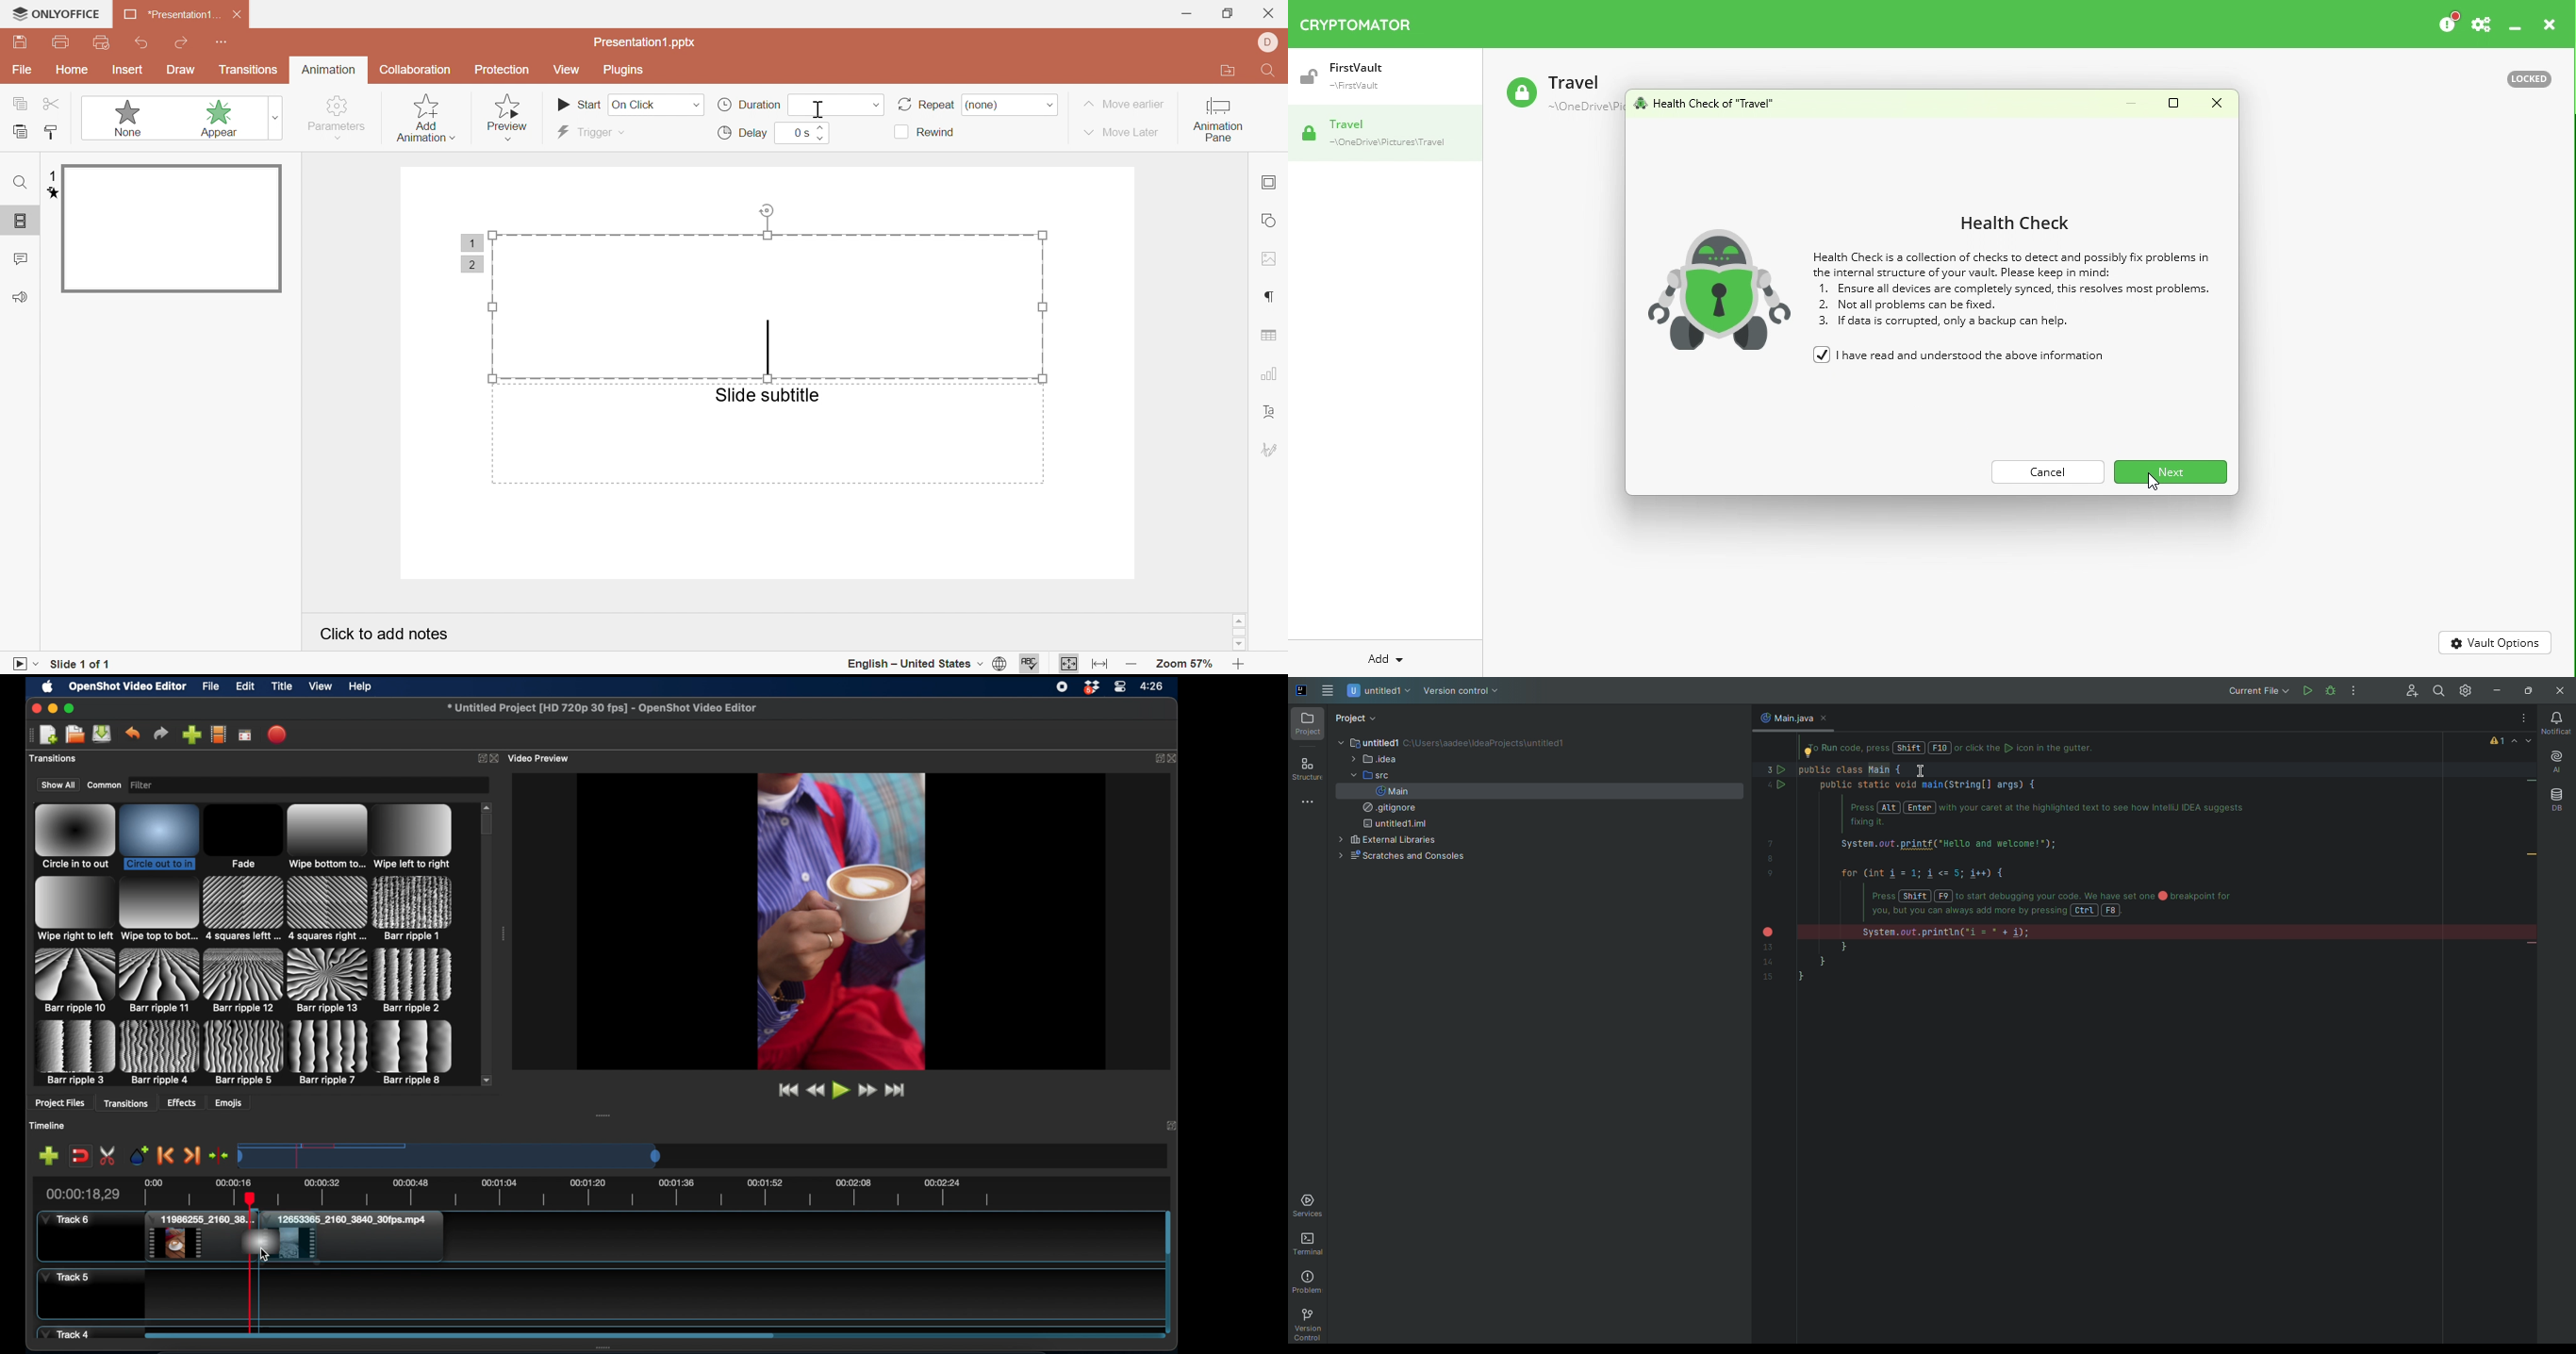 This screenshot has width=2576, height=1372. I want to click on jump to start, so click(786, 1089).